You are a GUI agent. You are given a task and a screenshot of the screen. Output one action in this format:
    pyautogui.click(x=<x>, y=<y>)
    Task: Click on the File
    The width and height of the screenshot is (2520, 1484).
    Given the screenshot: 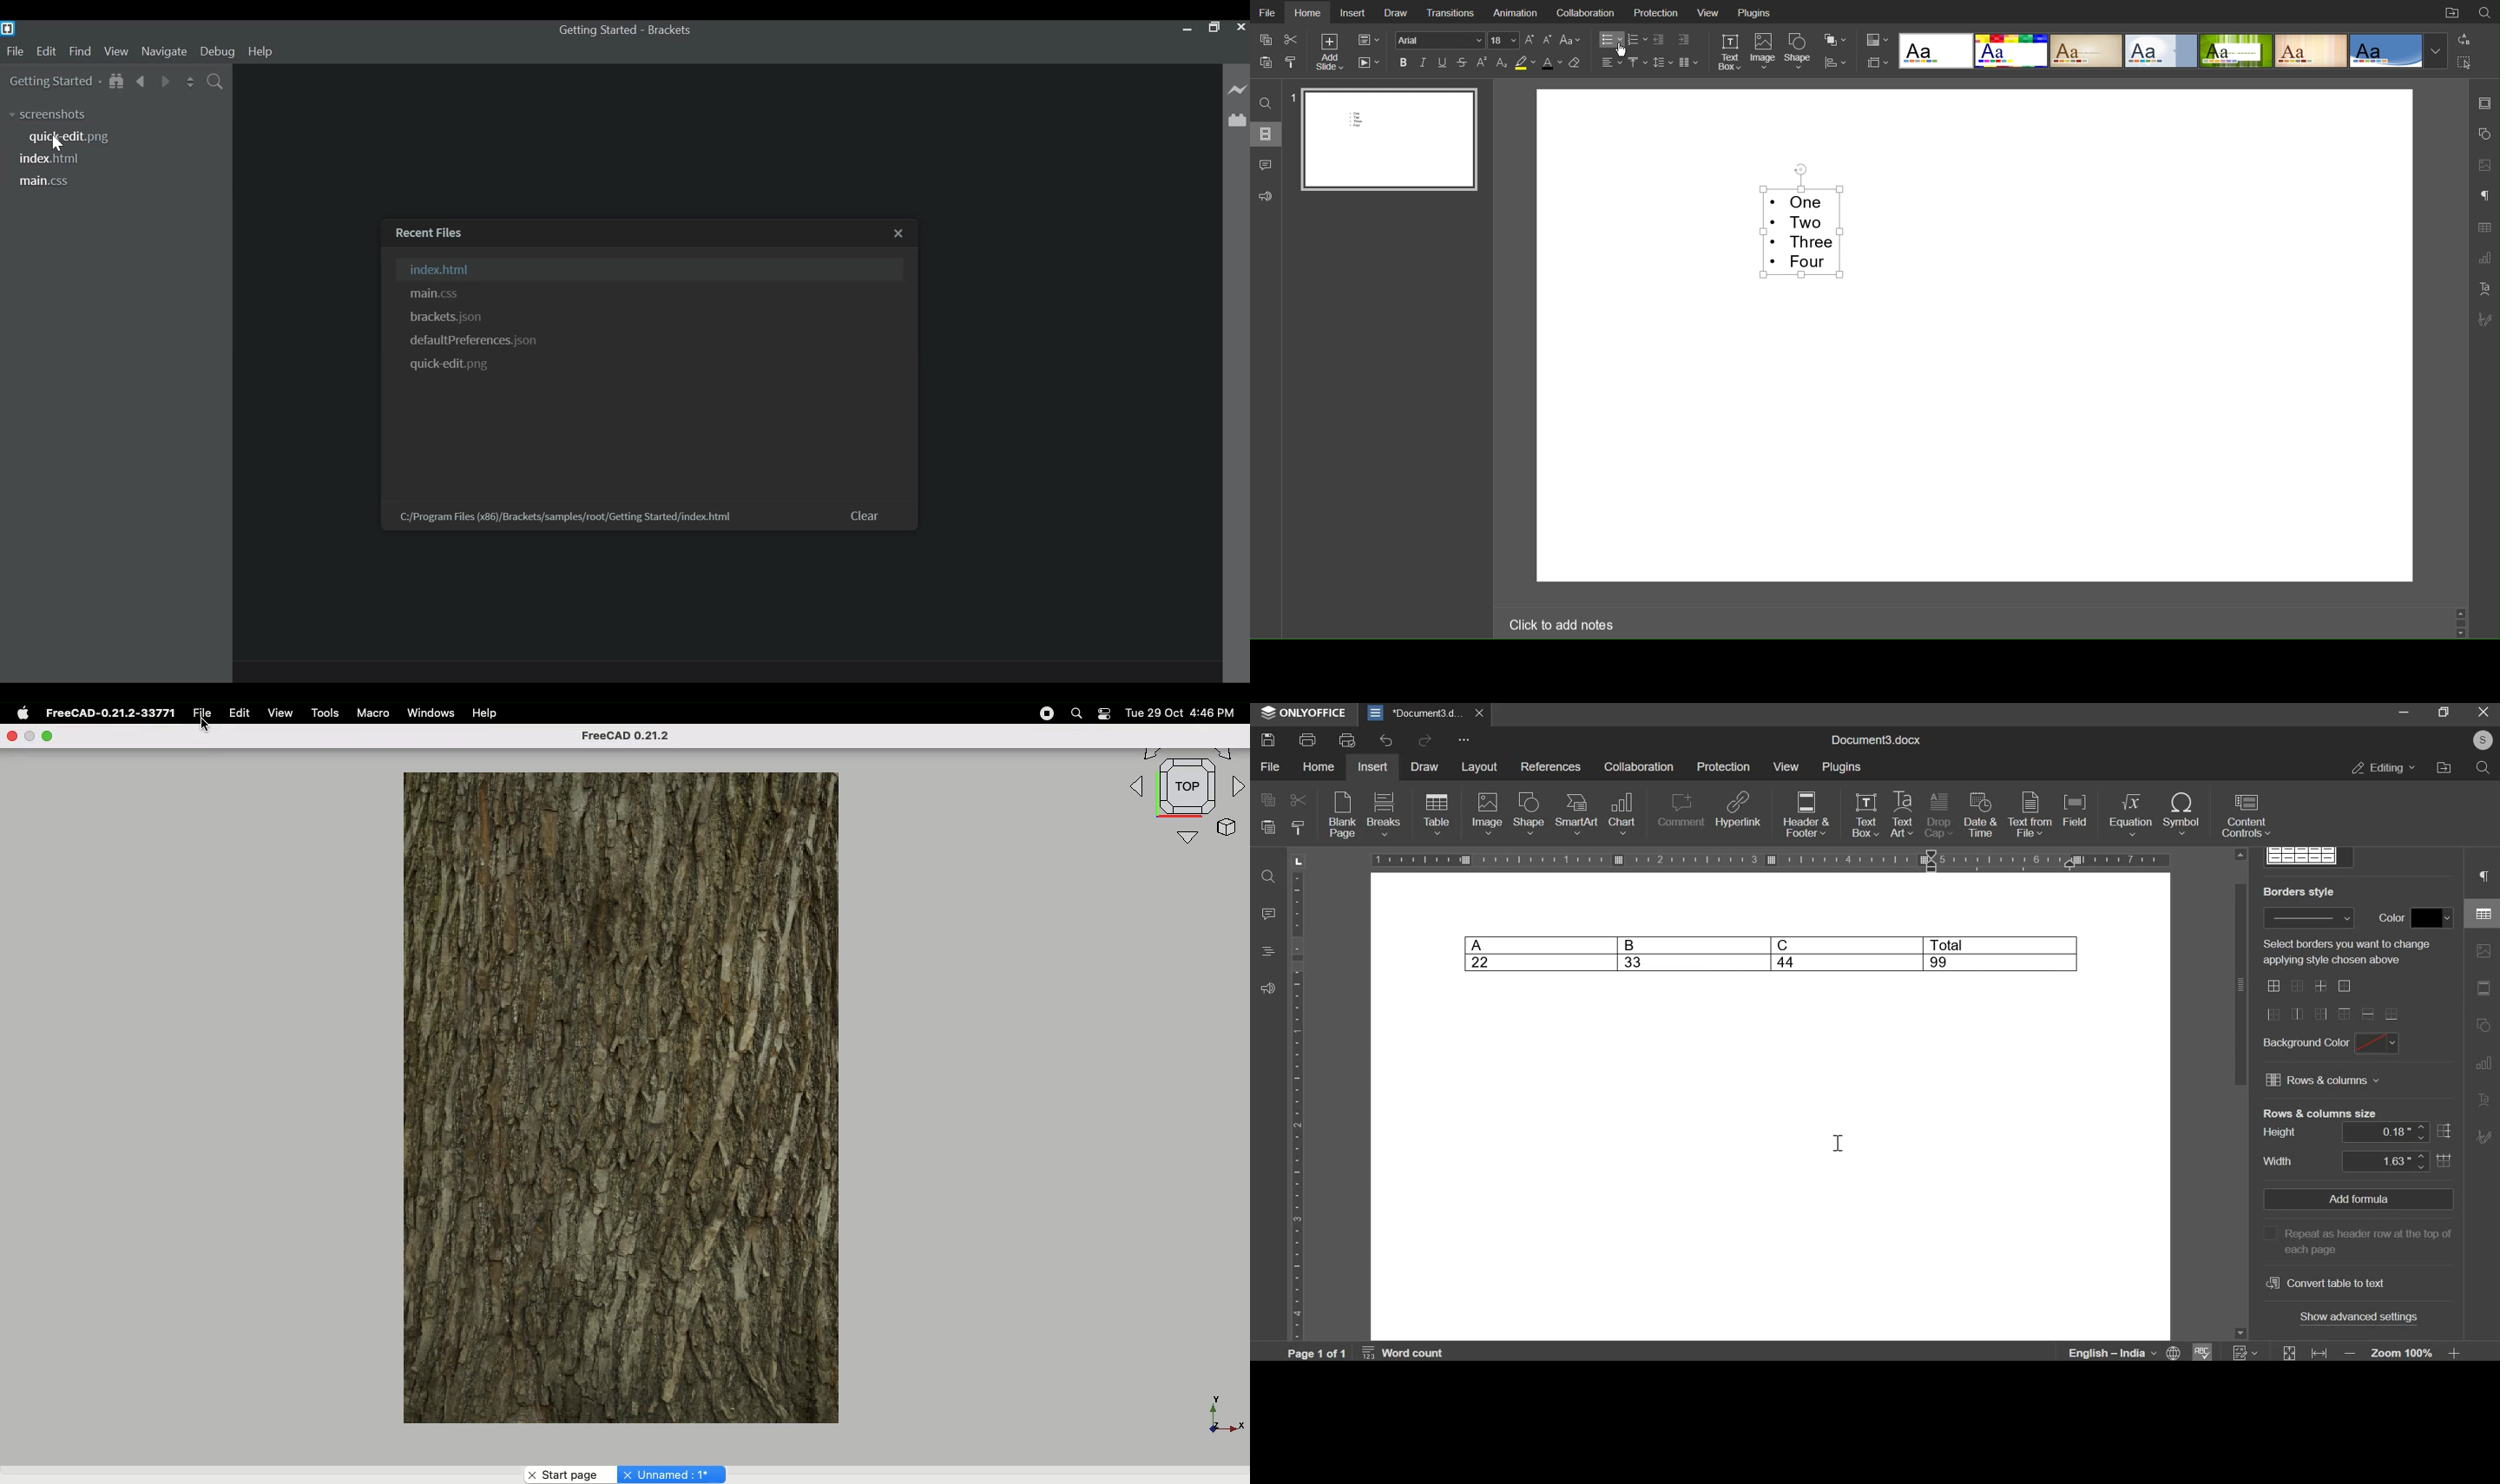 What is the action you would take?
    pyautogui.click(x=1267, y=12)
    